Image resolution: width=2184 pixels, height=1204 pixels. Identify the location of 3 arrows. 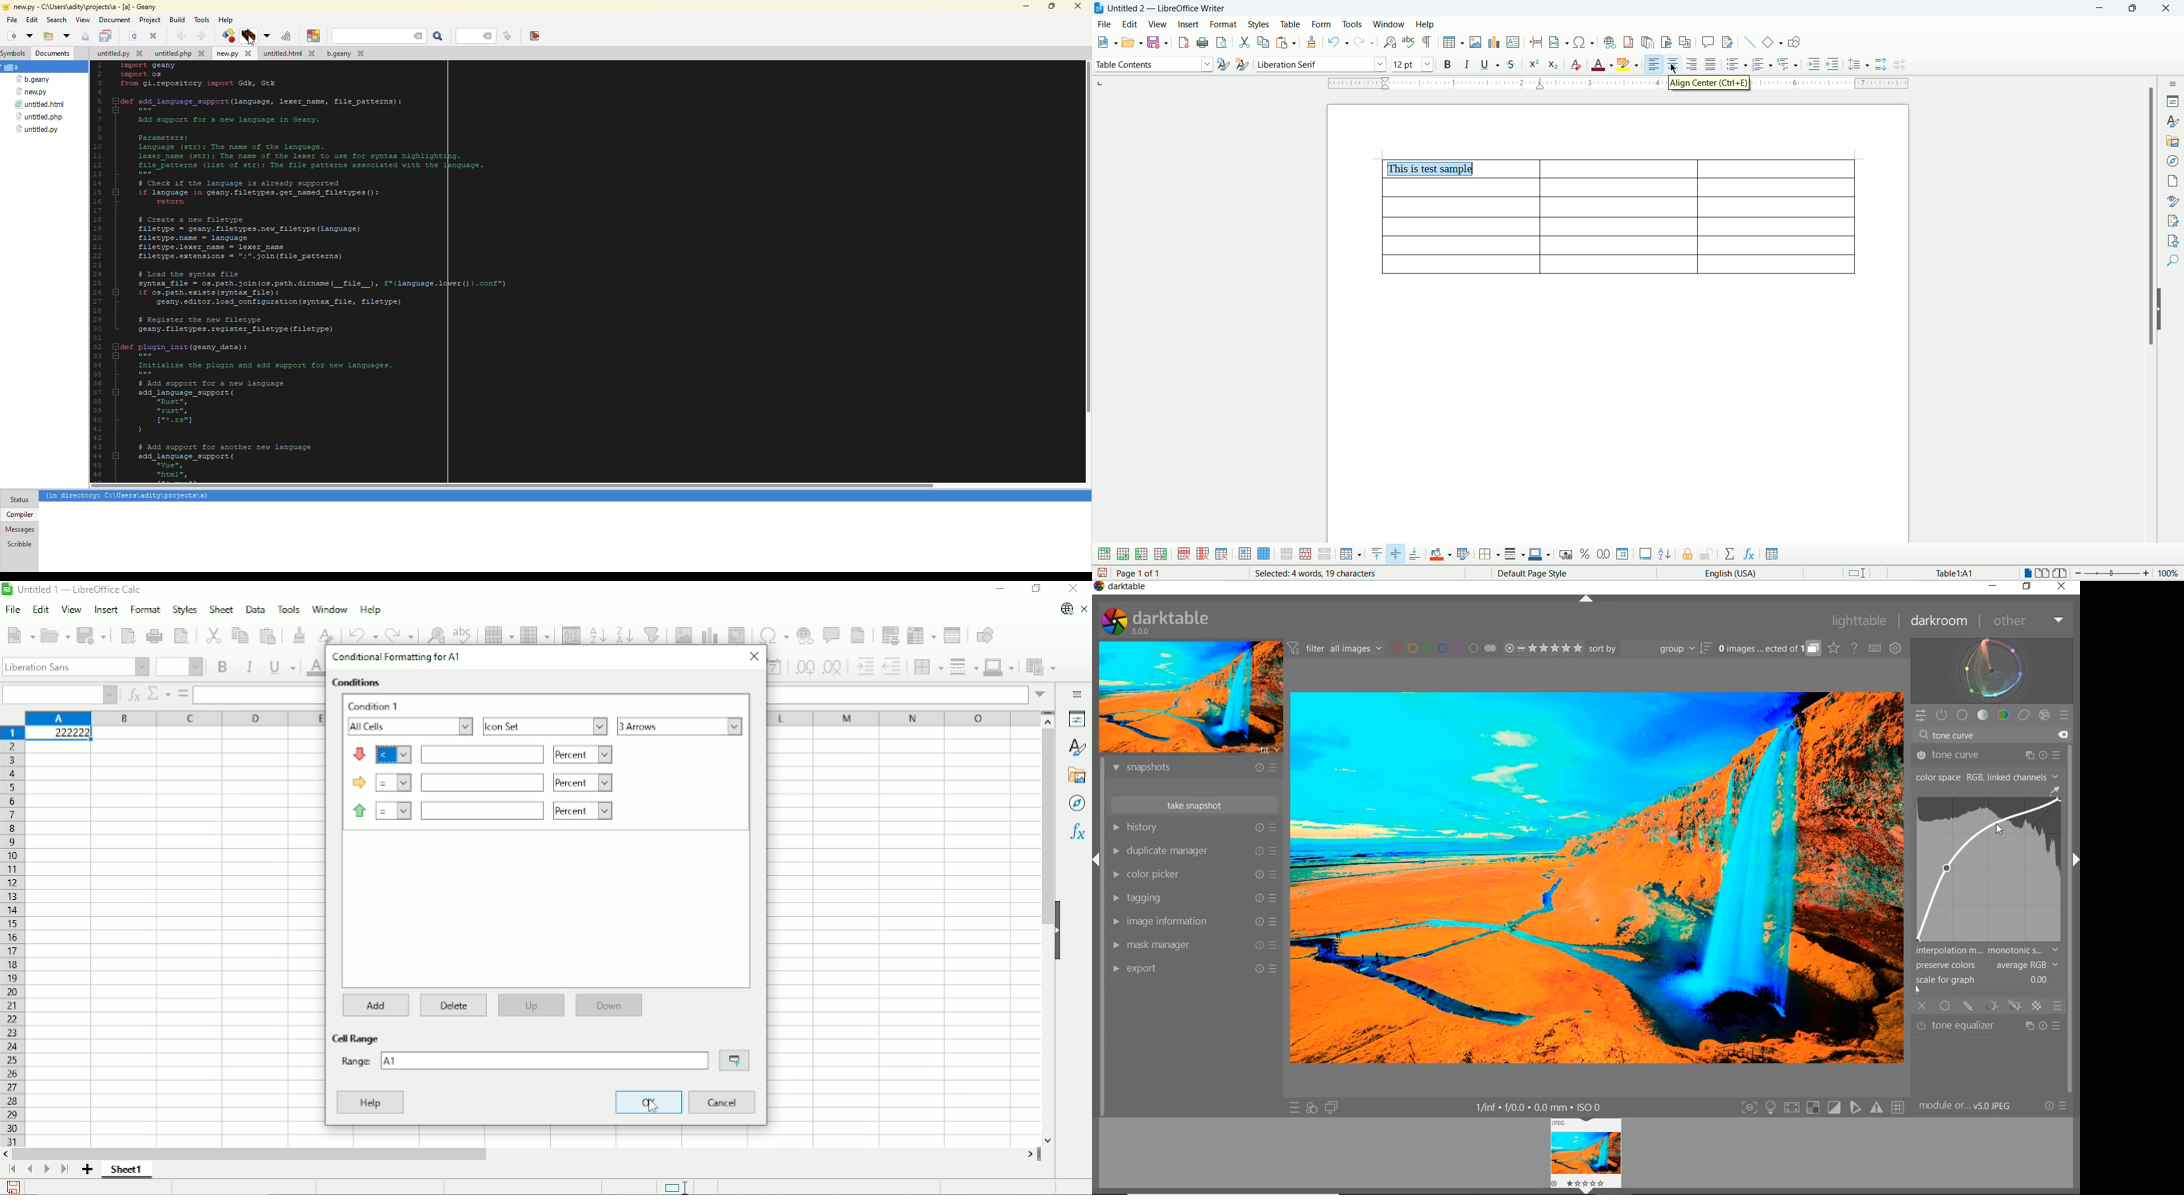
(680, 726).